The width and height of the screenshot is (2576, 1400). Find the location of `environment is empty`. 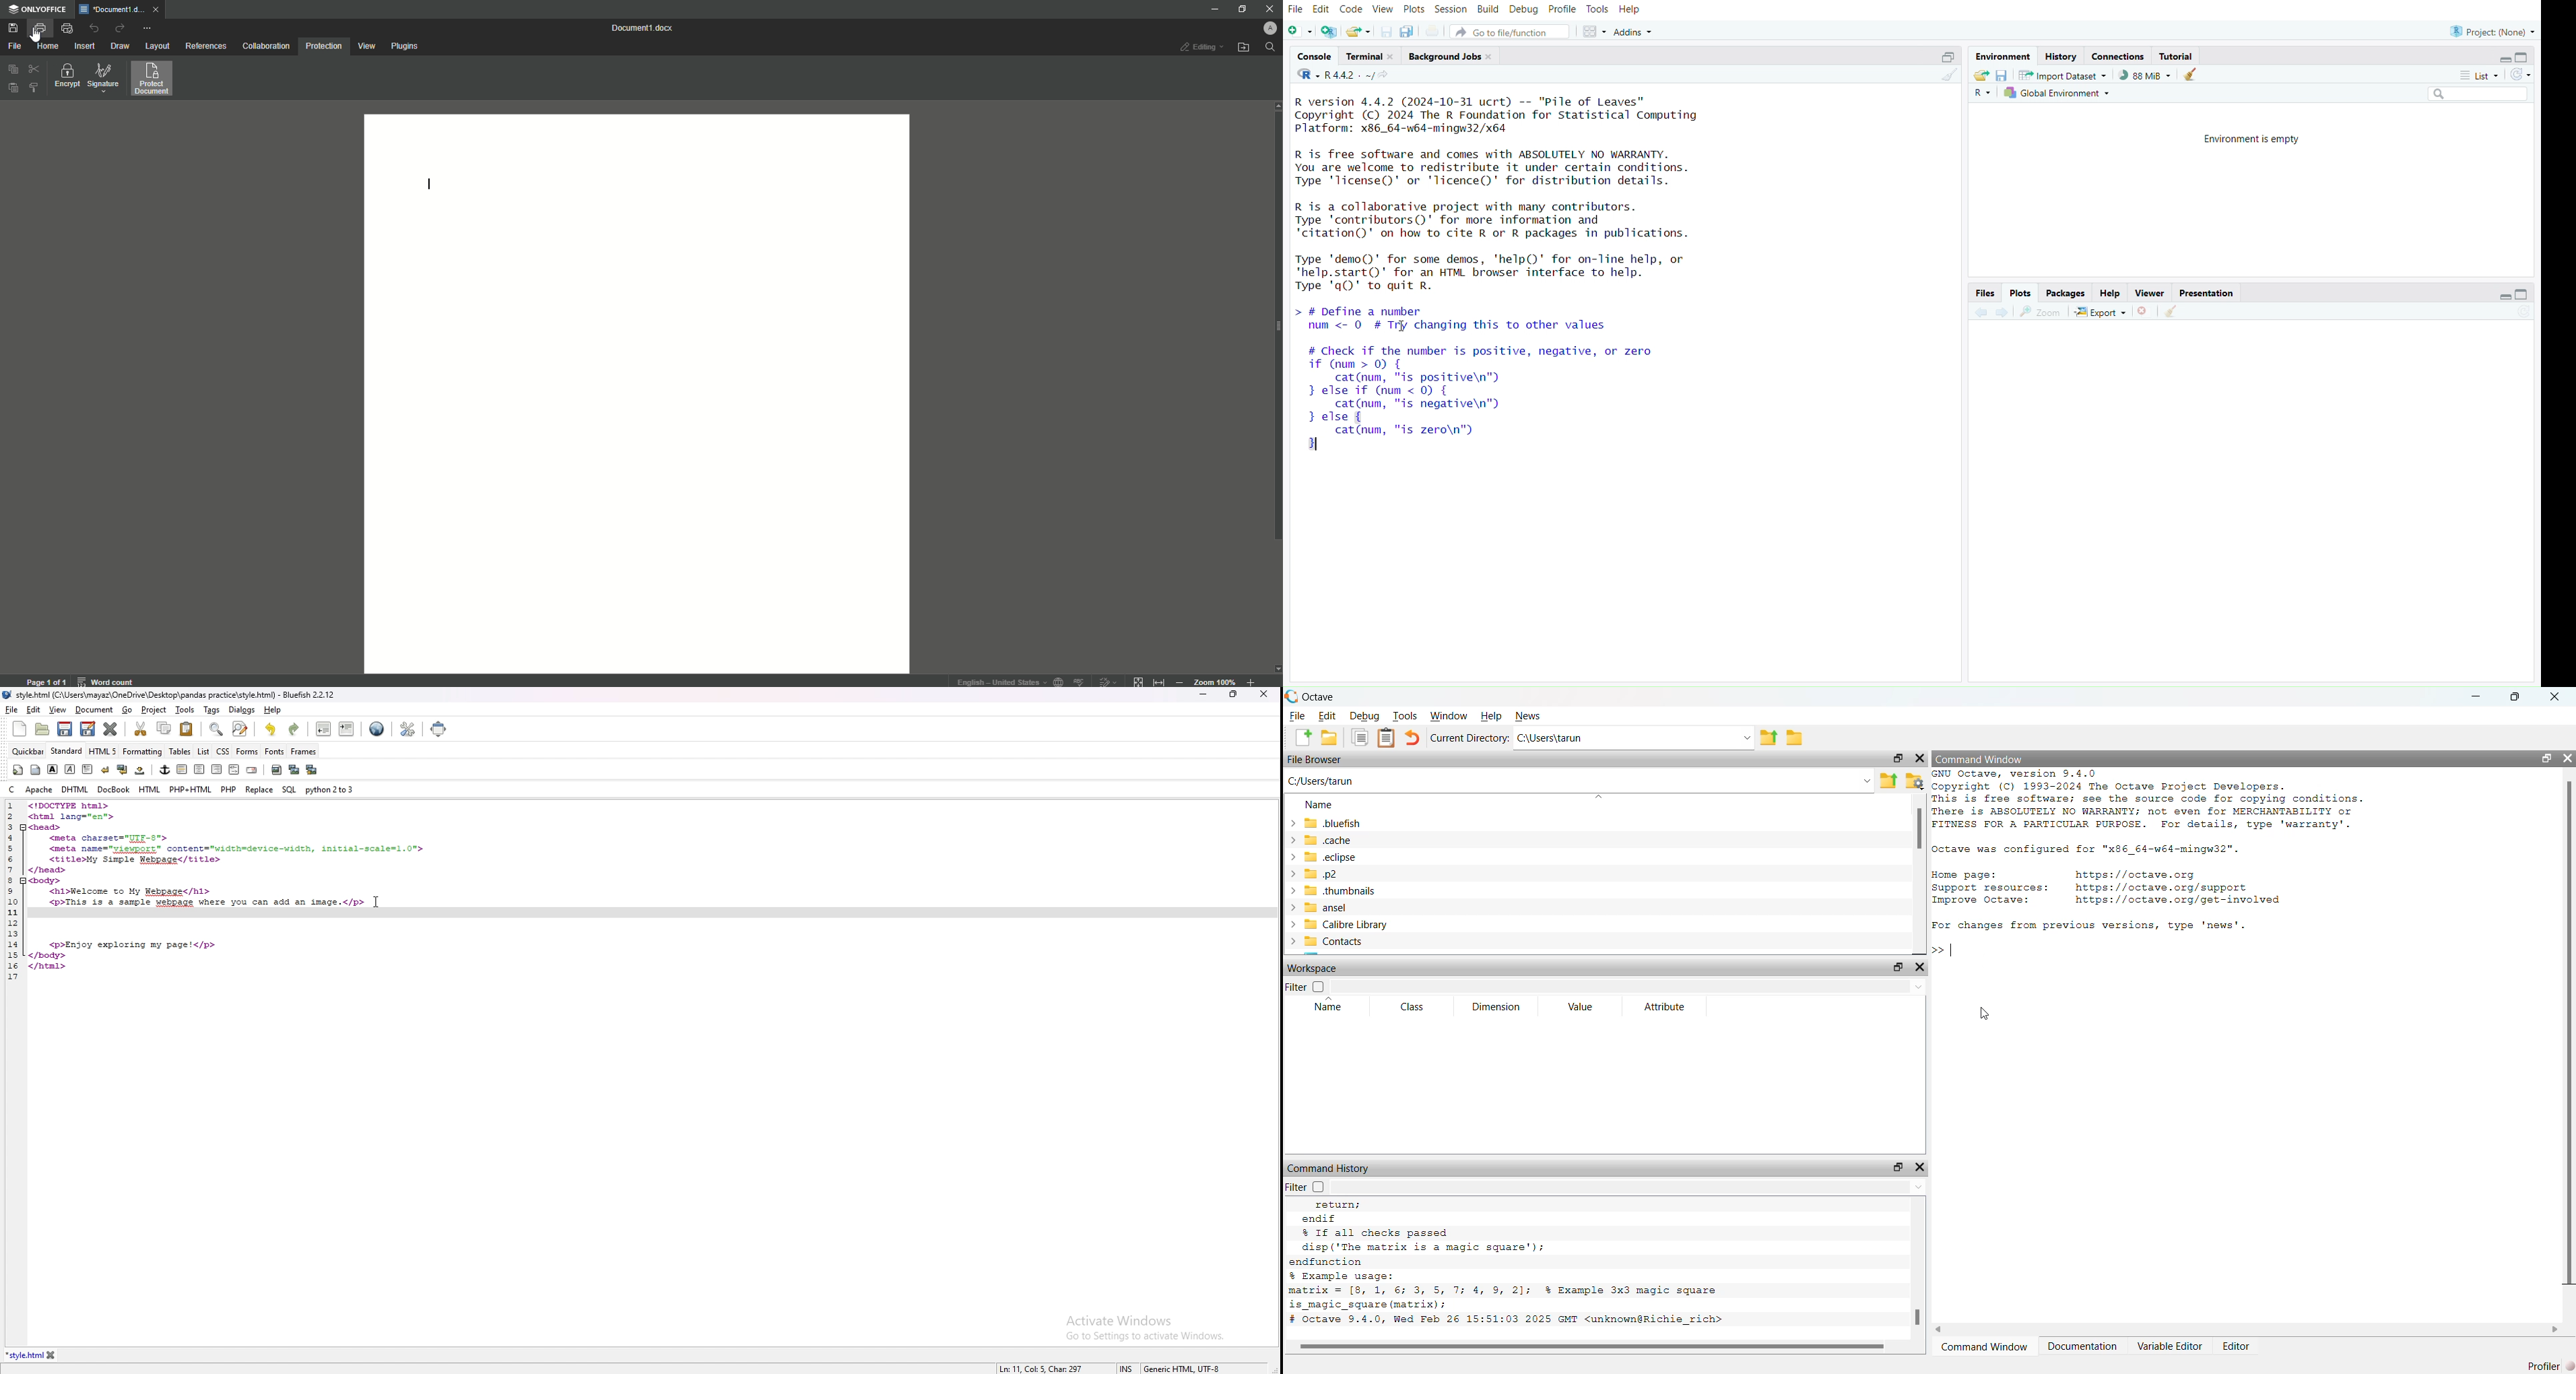

environment is empty is located at coordinates (2247, 138).